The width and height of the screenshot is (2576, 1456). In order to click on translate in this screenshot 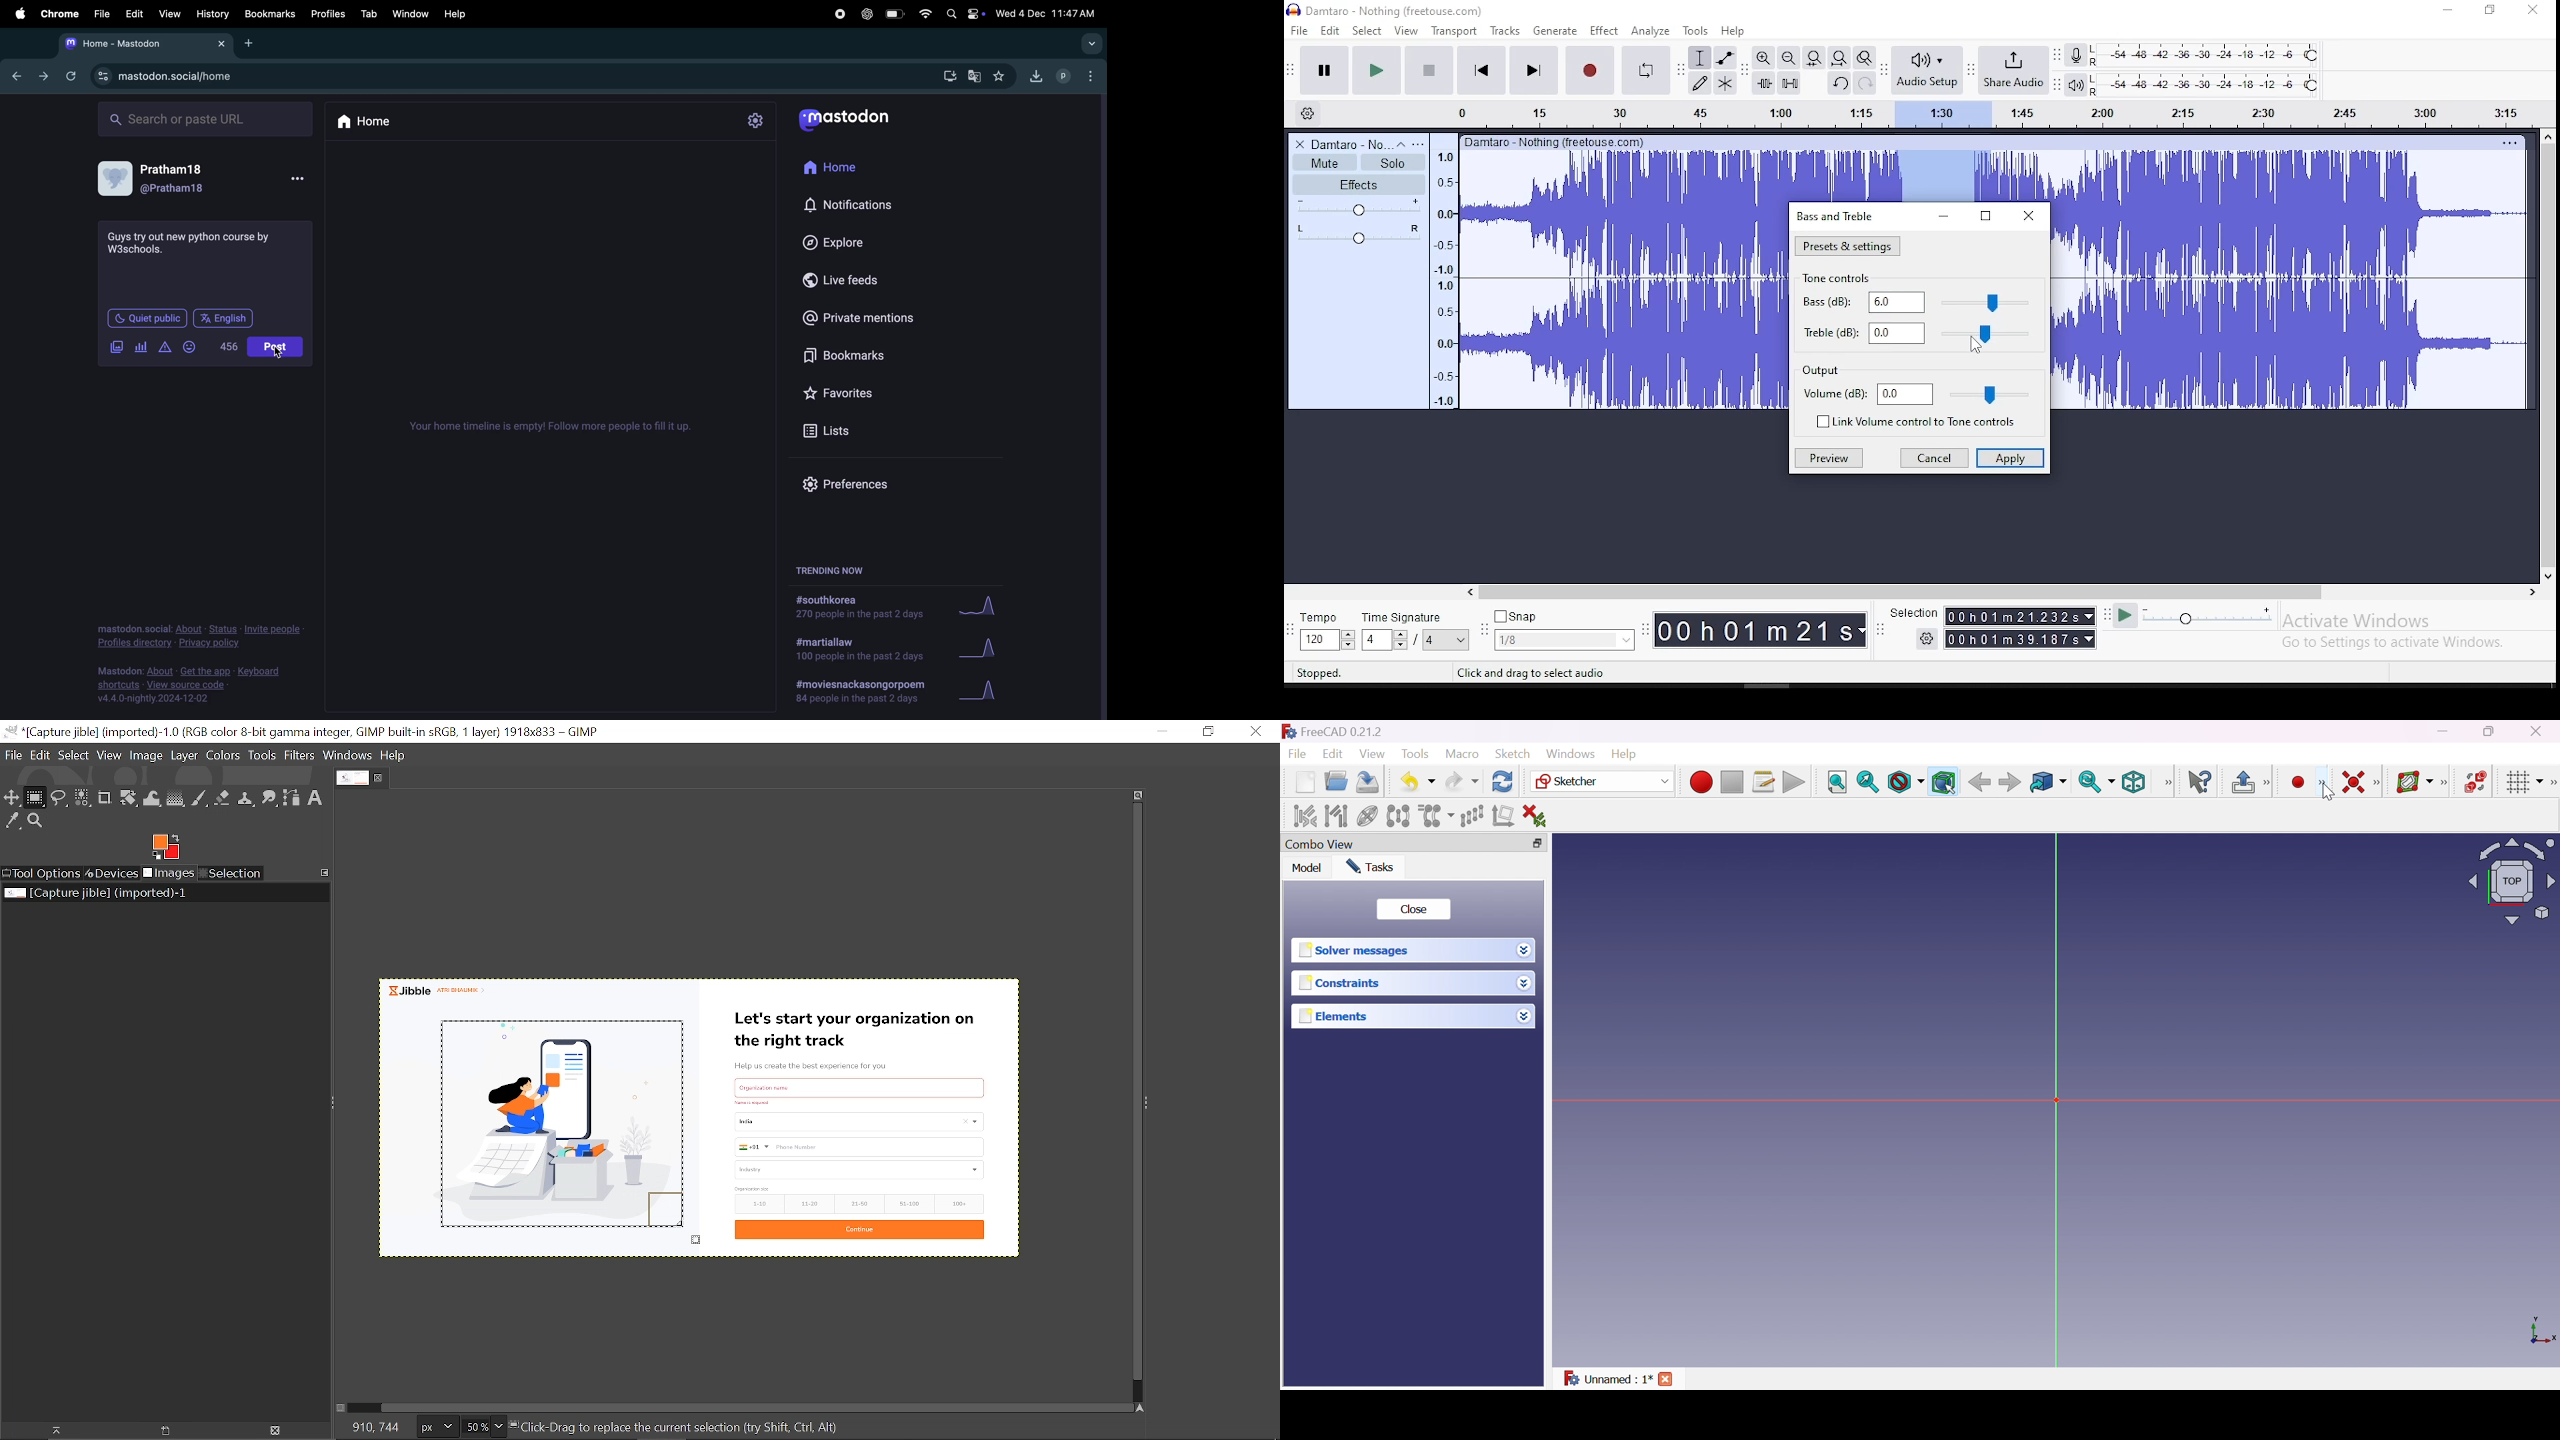, I will do `click(977, 75)`.